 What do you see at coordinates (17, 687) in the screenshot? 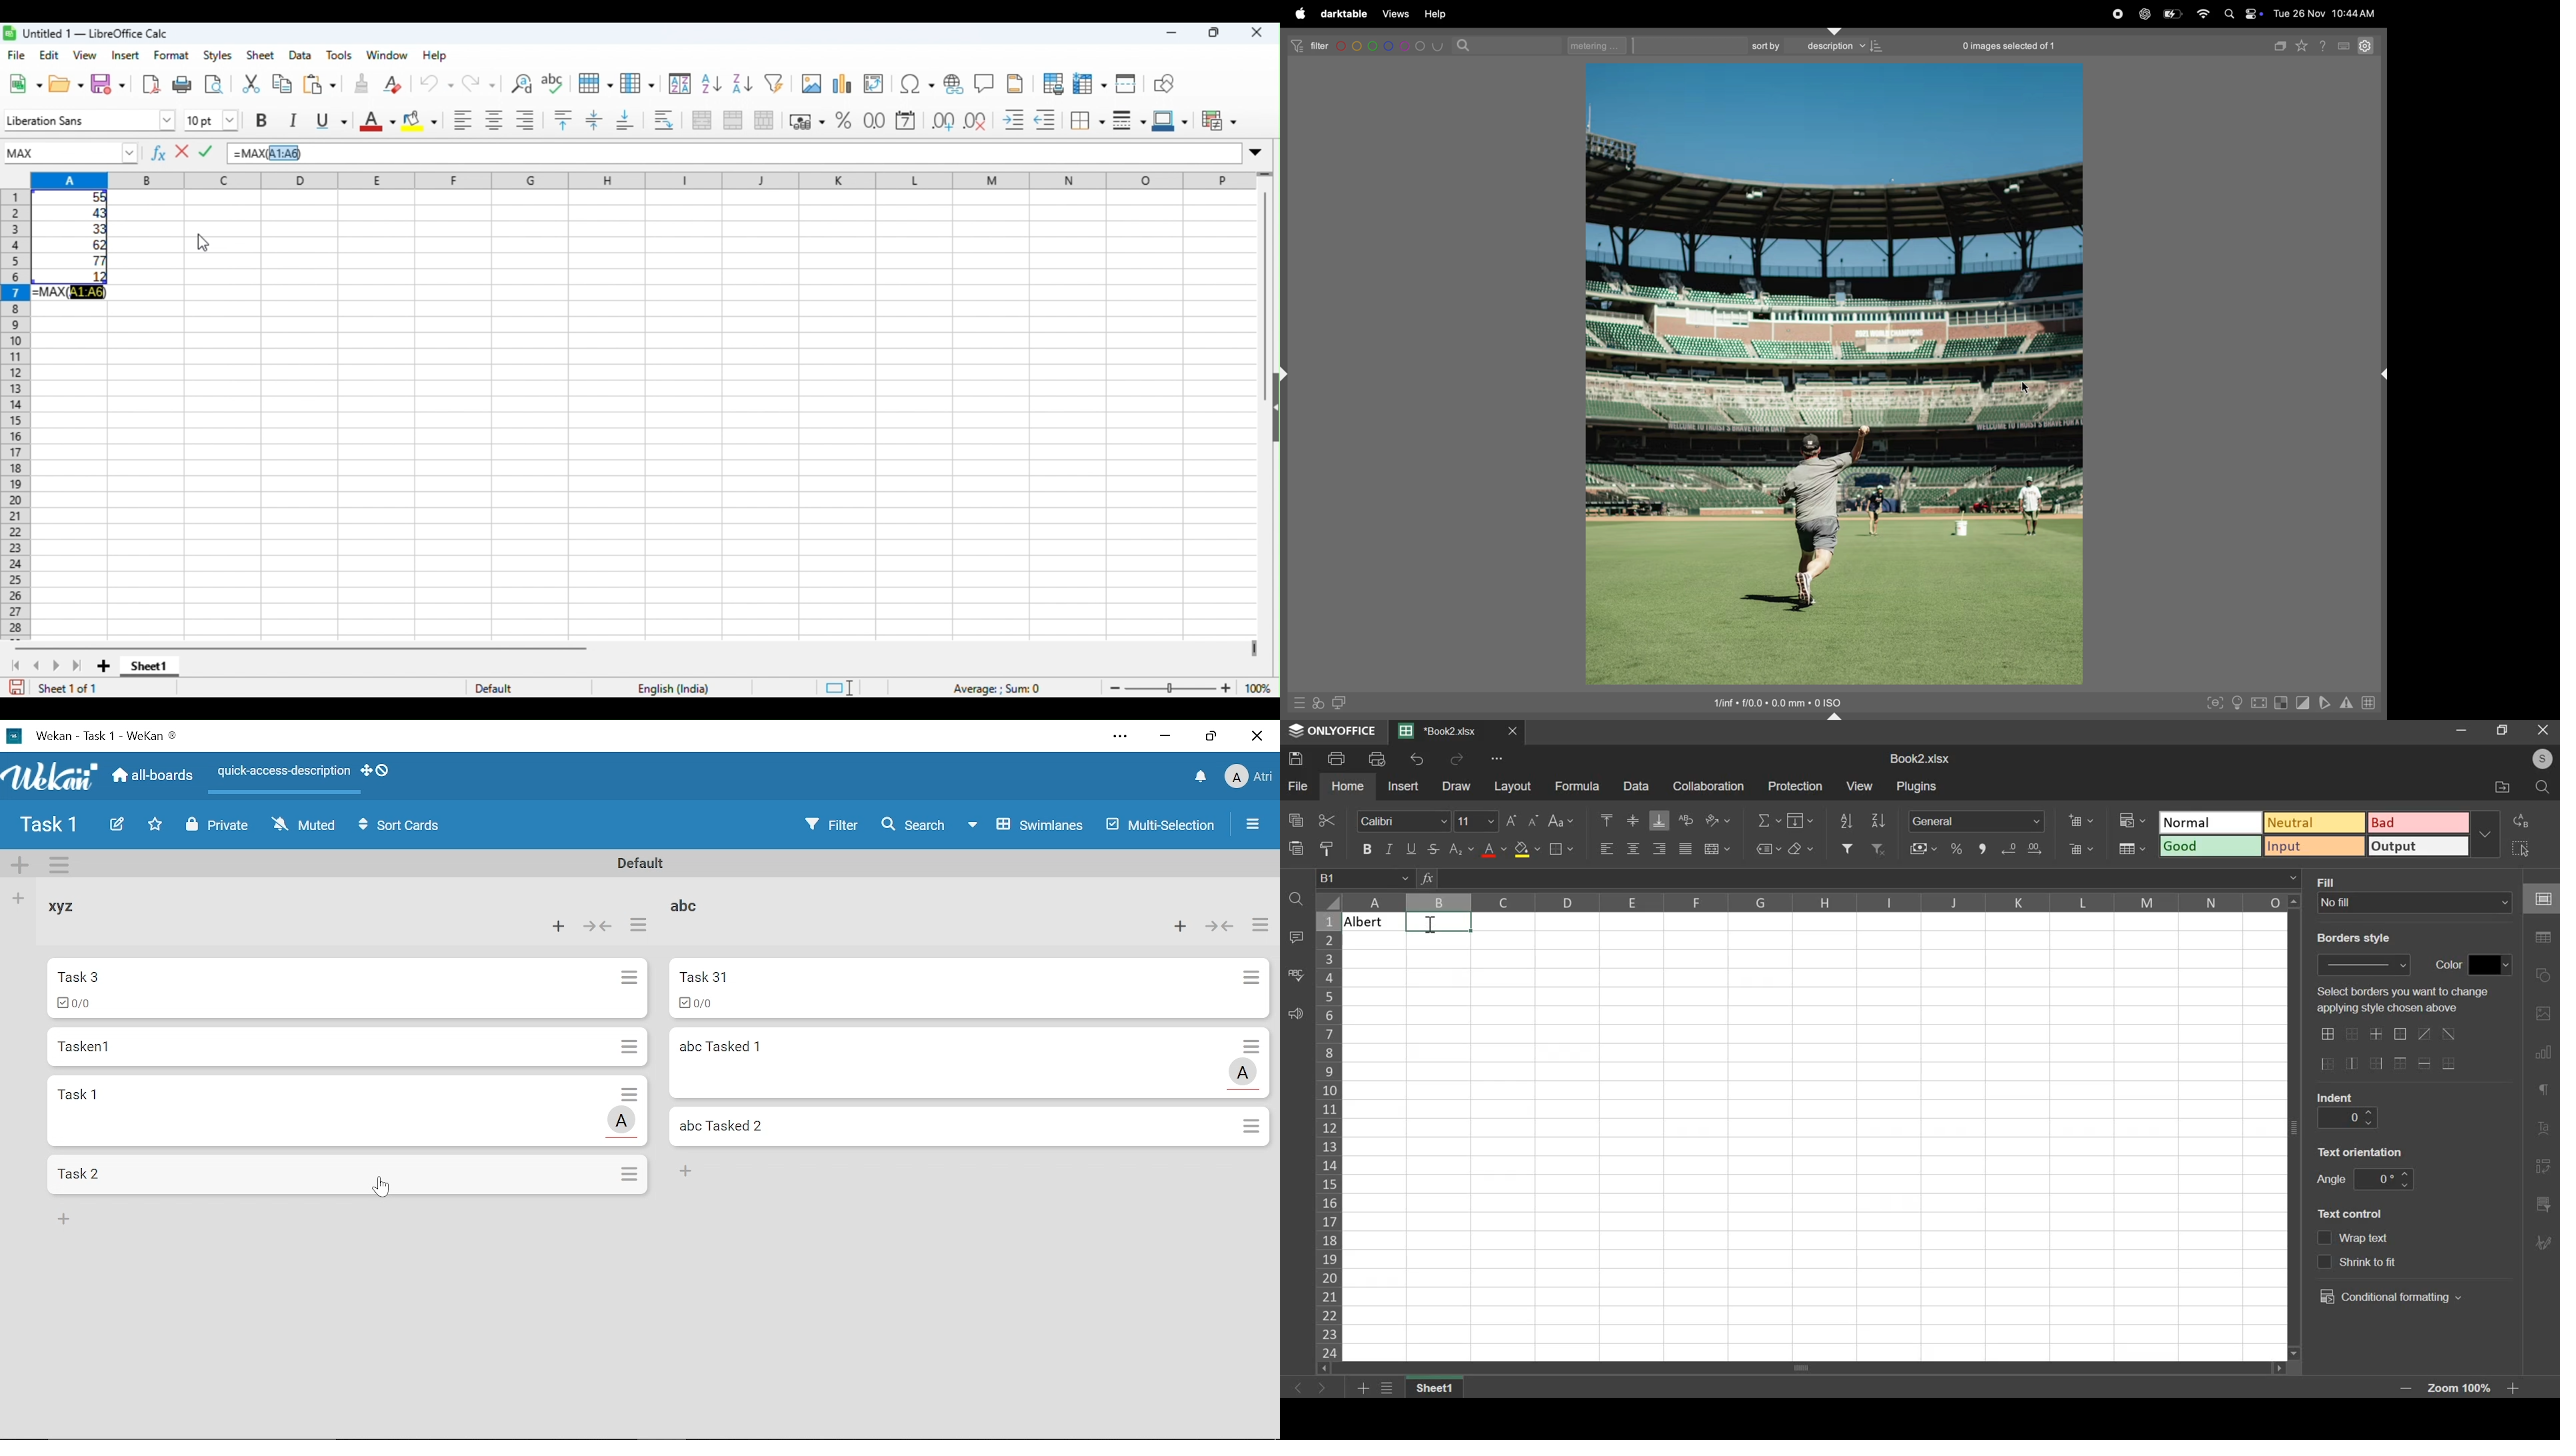
I see `save` at bounding box center [17, 687].